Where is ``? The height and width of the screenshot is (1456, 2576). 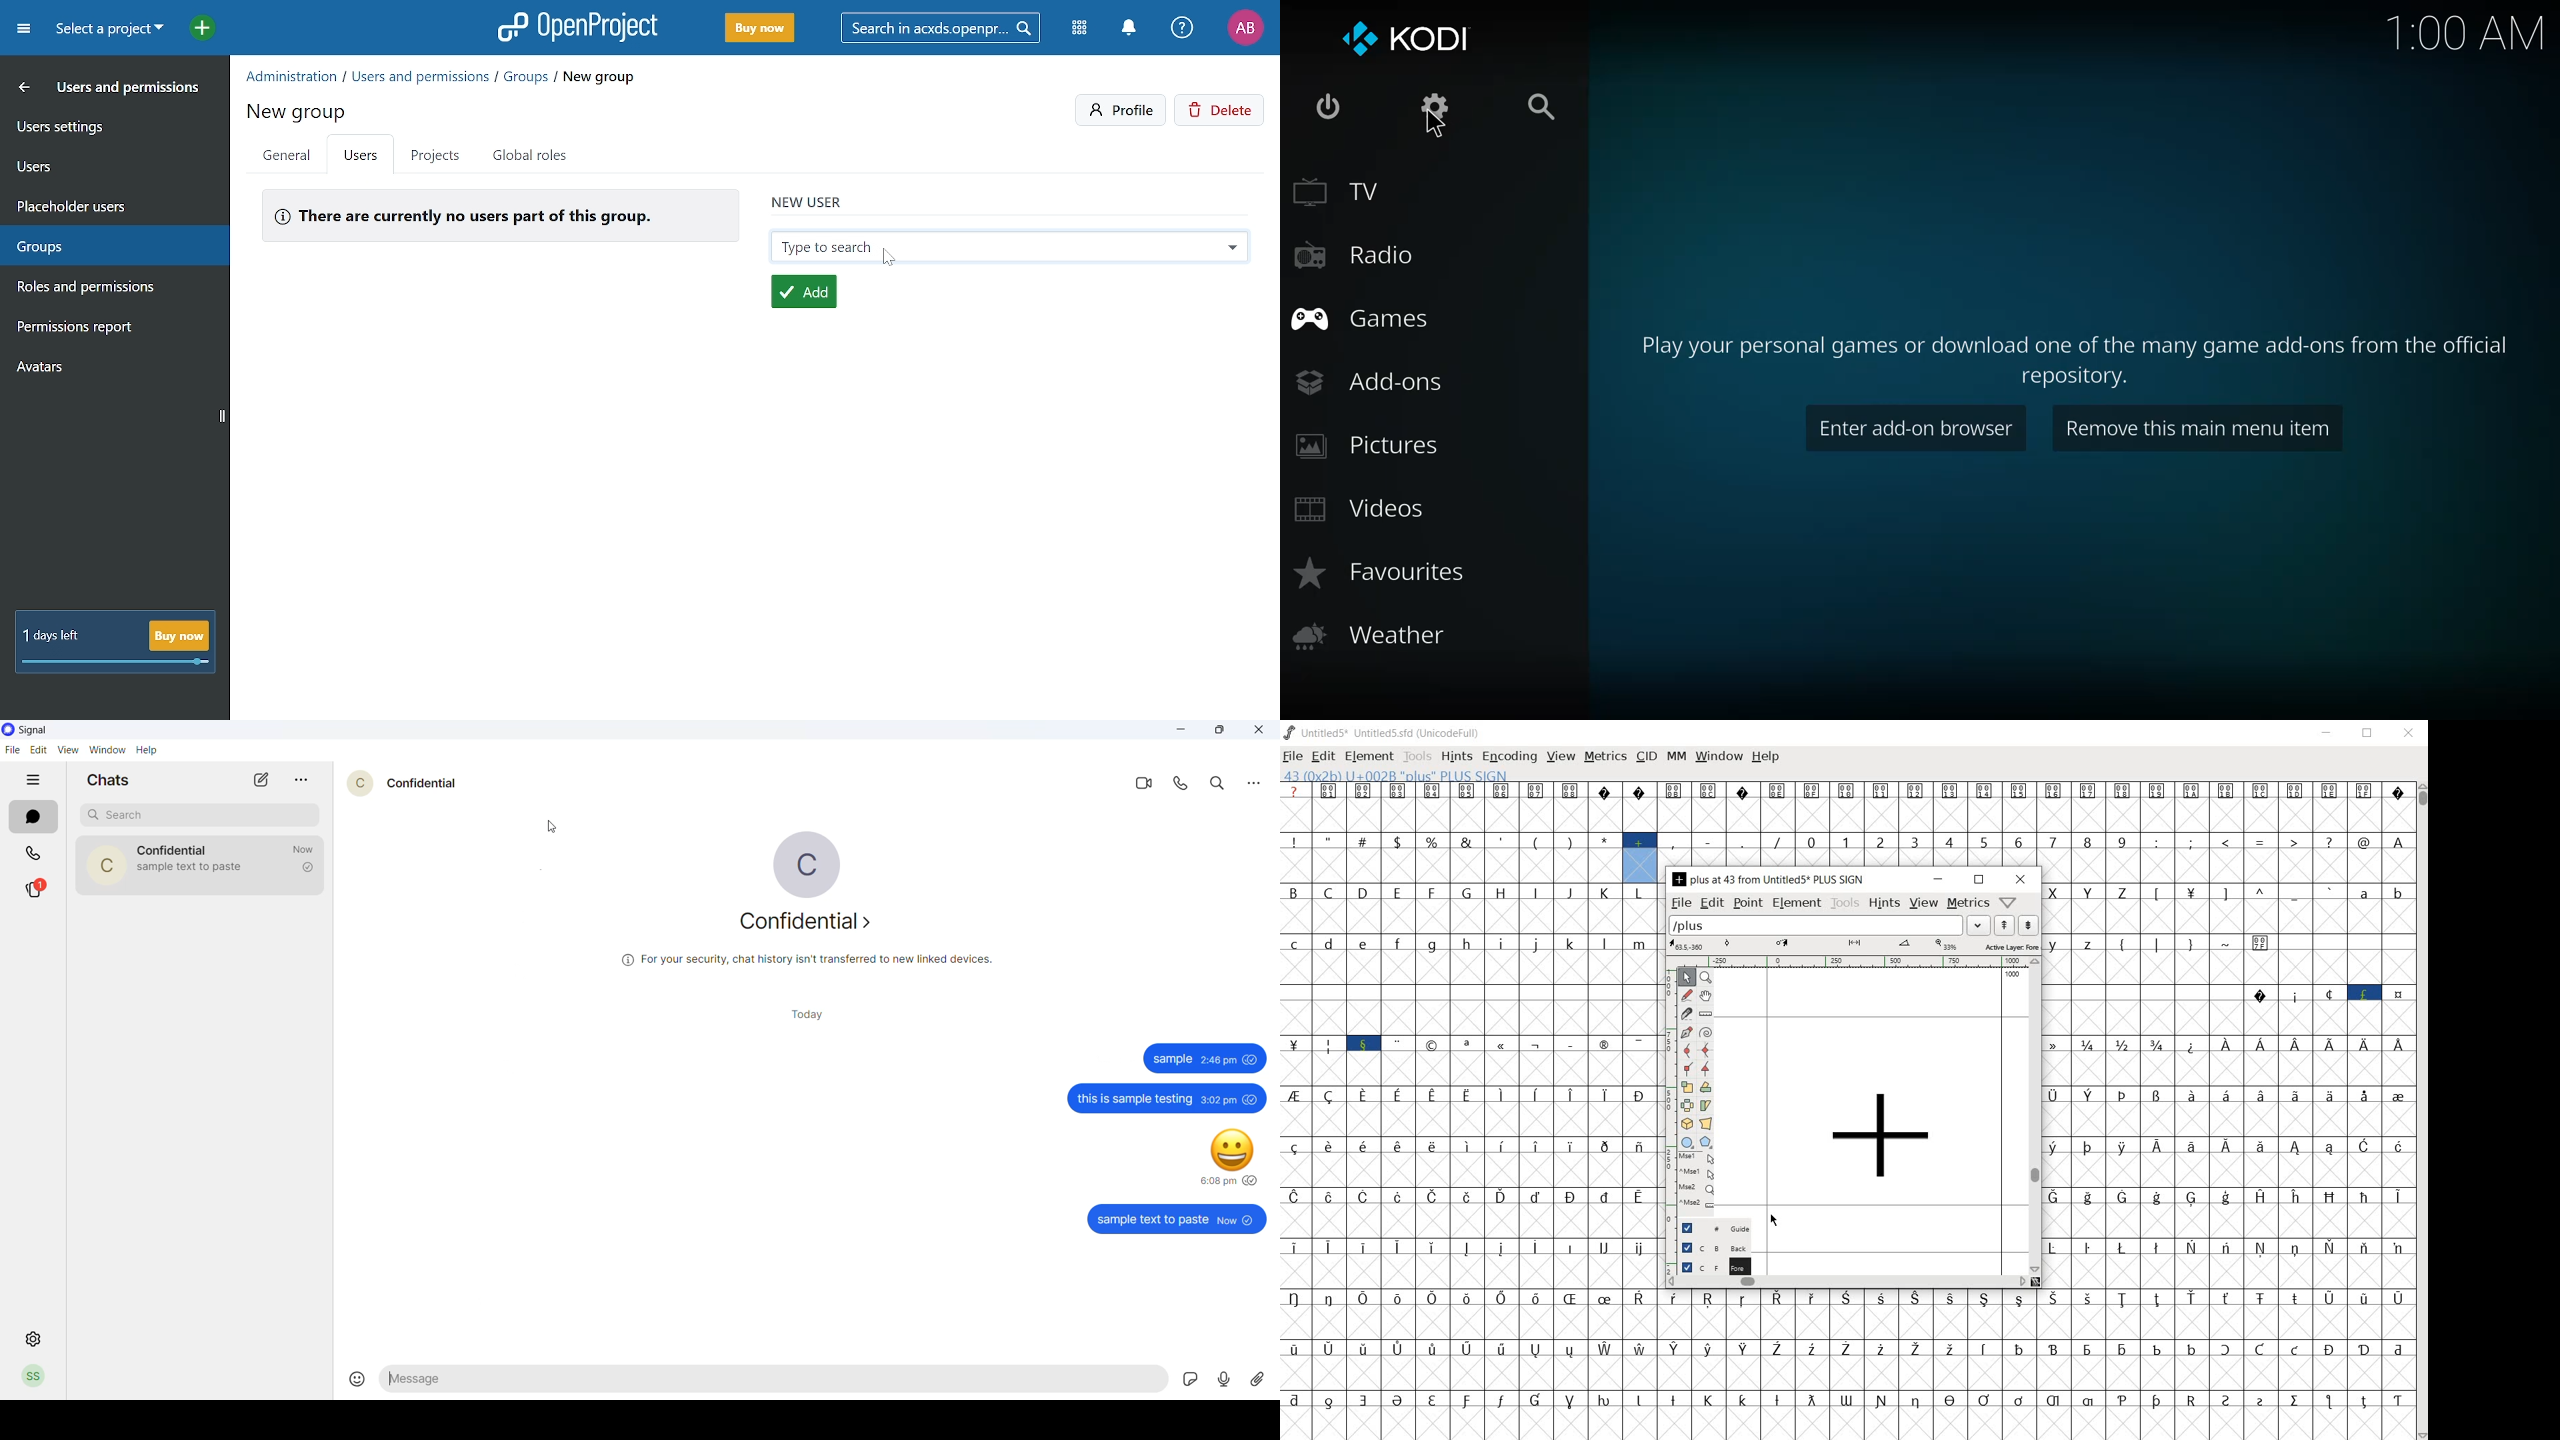
 is located at coordinates (2144, 1011).